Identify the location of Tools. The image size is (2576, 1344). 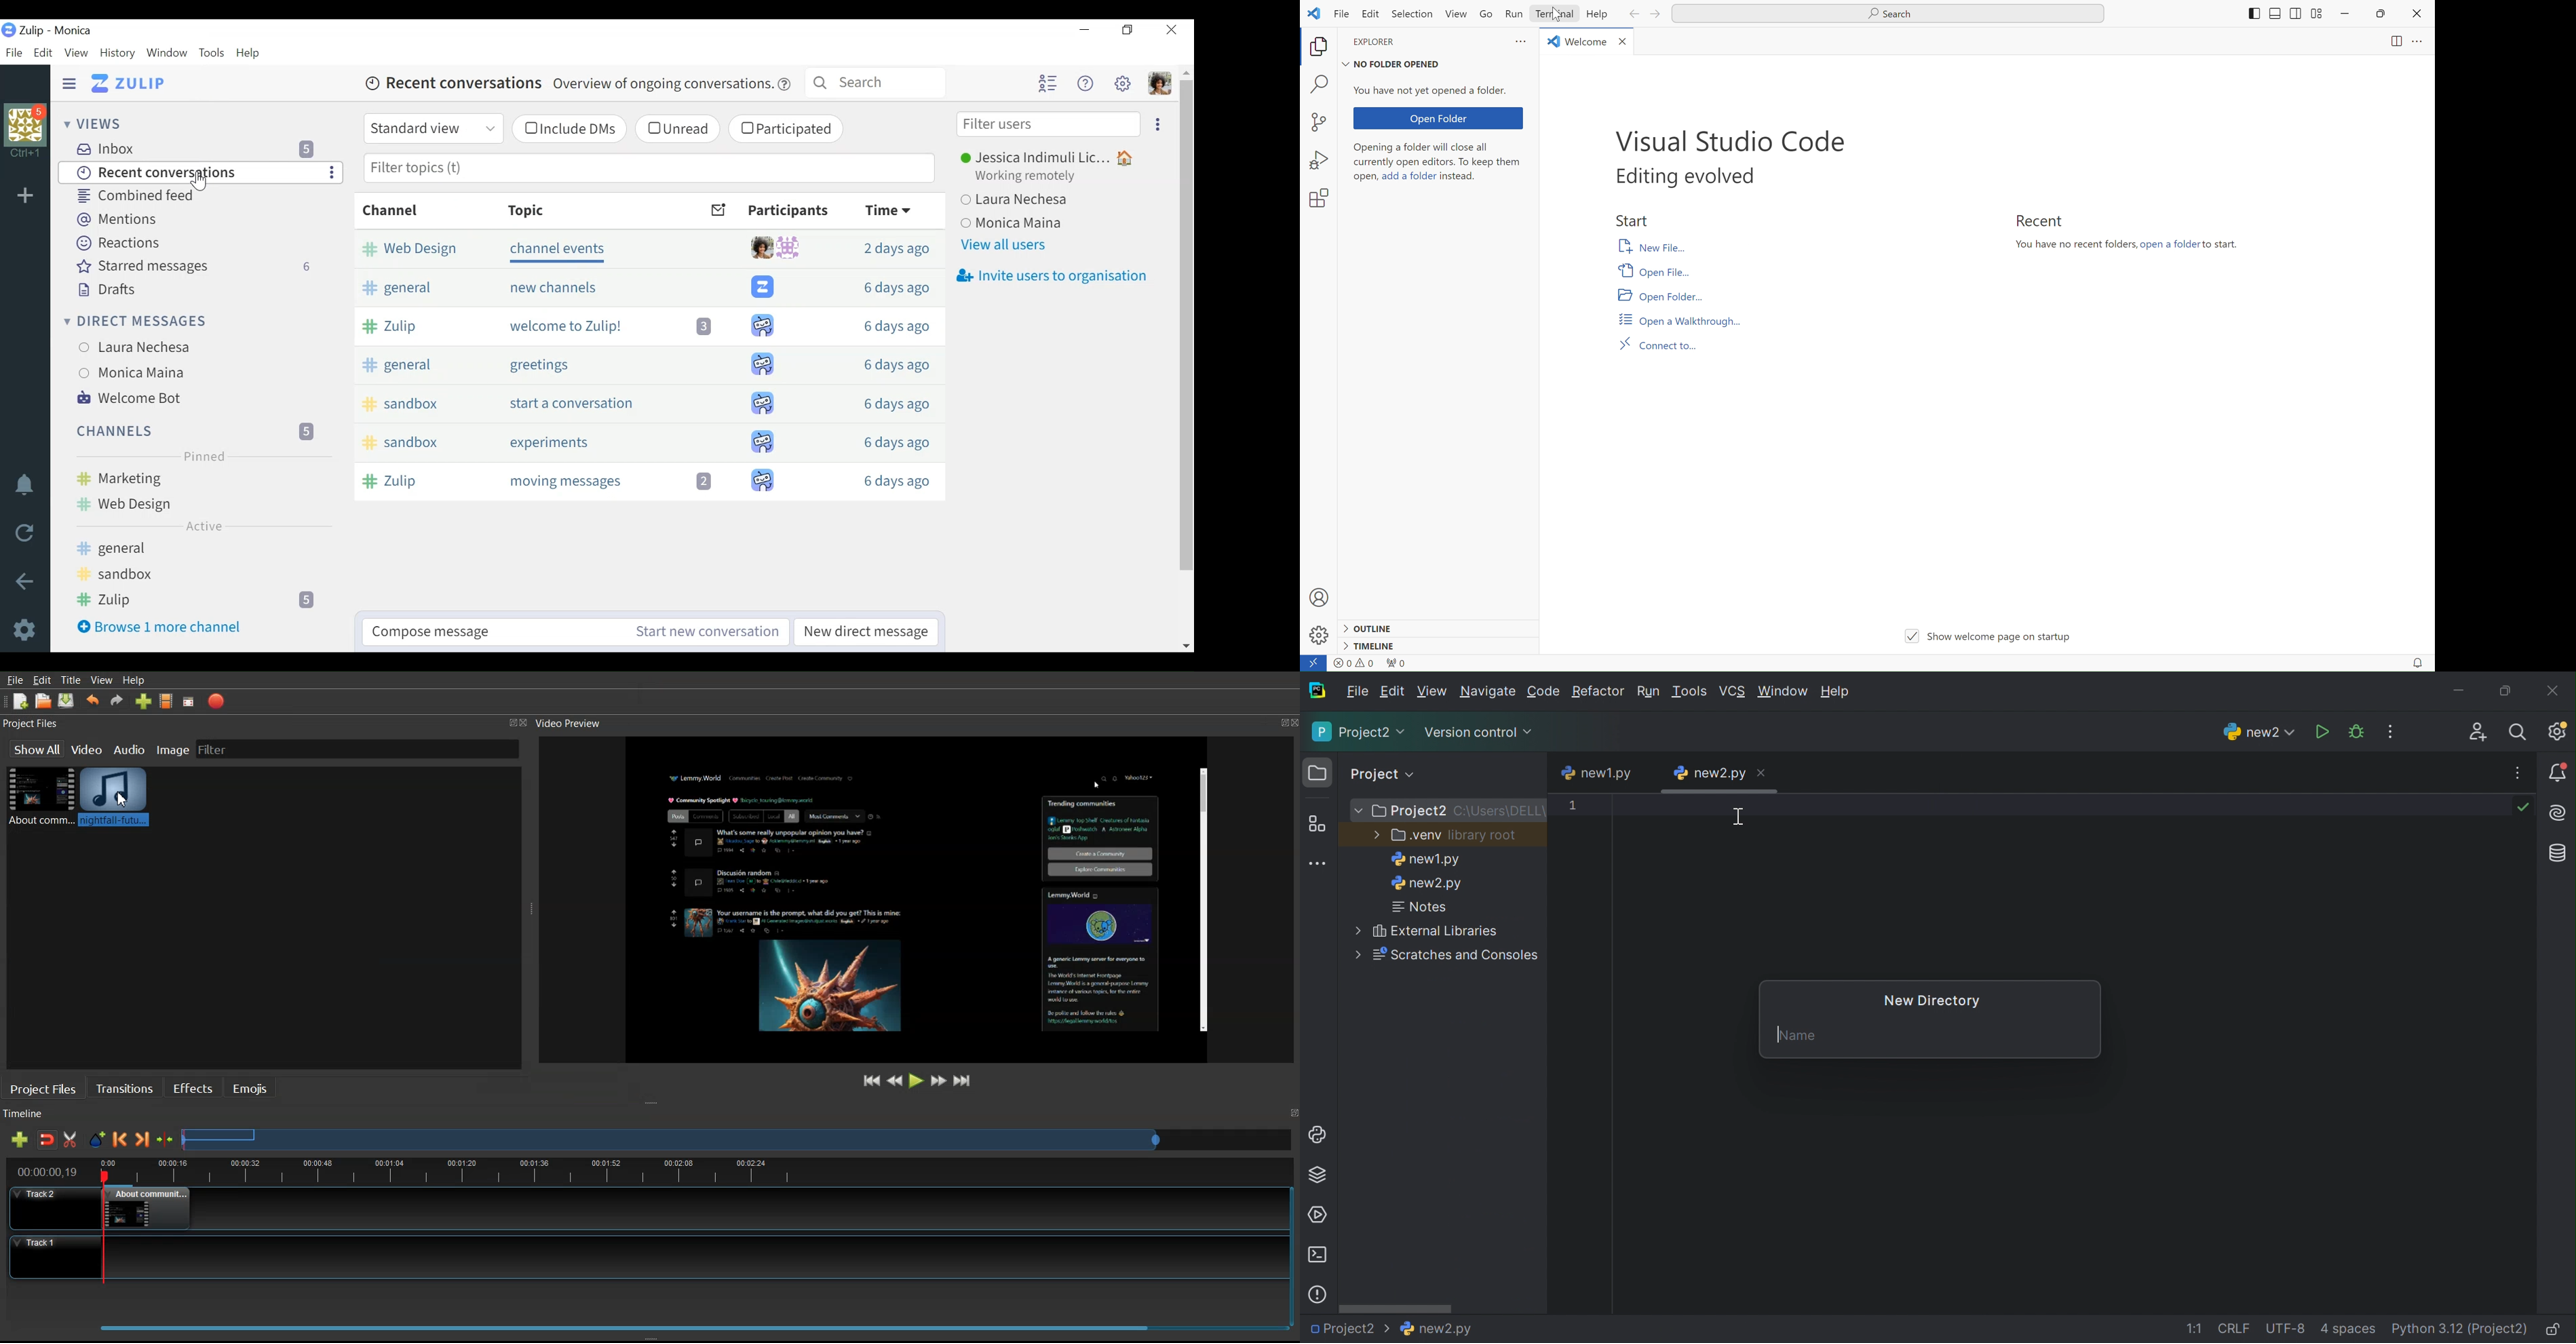
(212, 53).